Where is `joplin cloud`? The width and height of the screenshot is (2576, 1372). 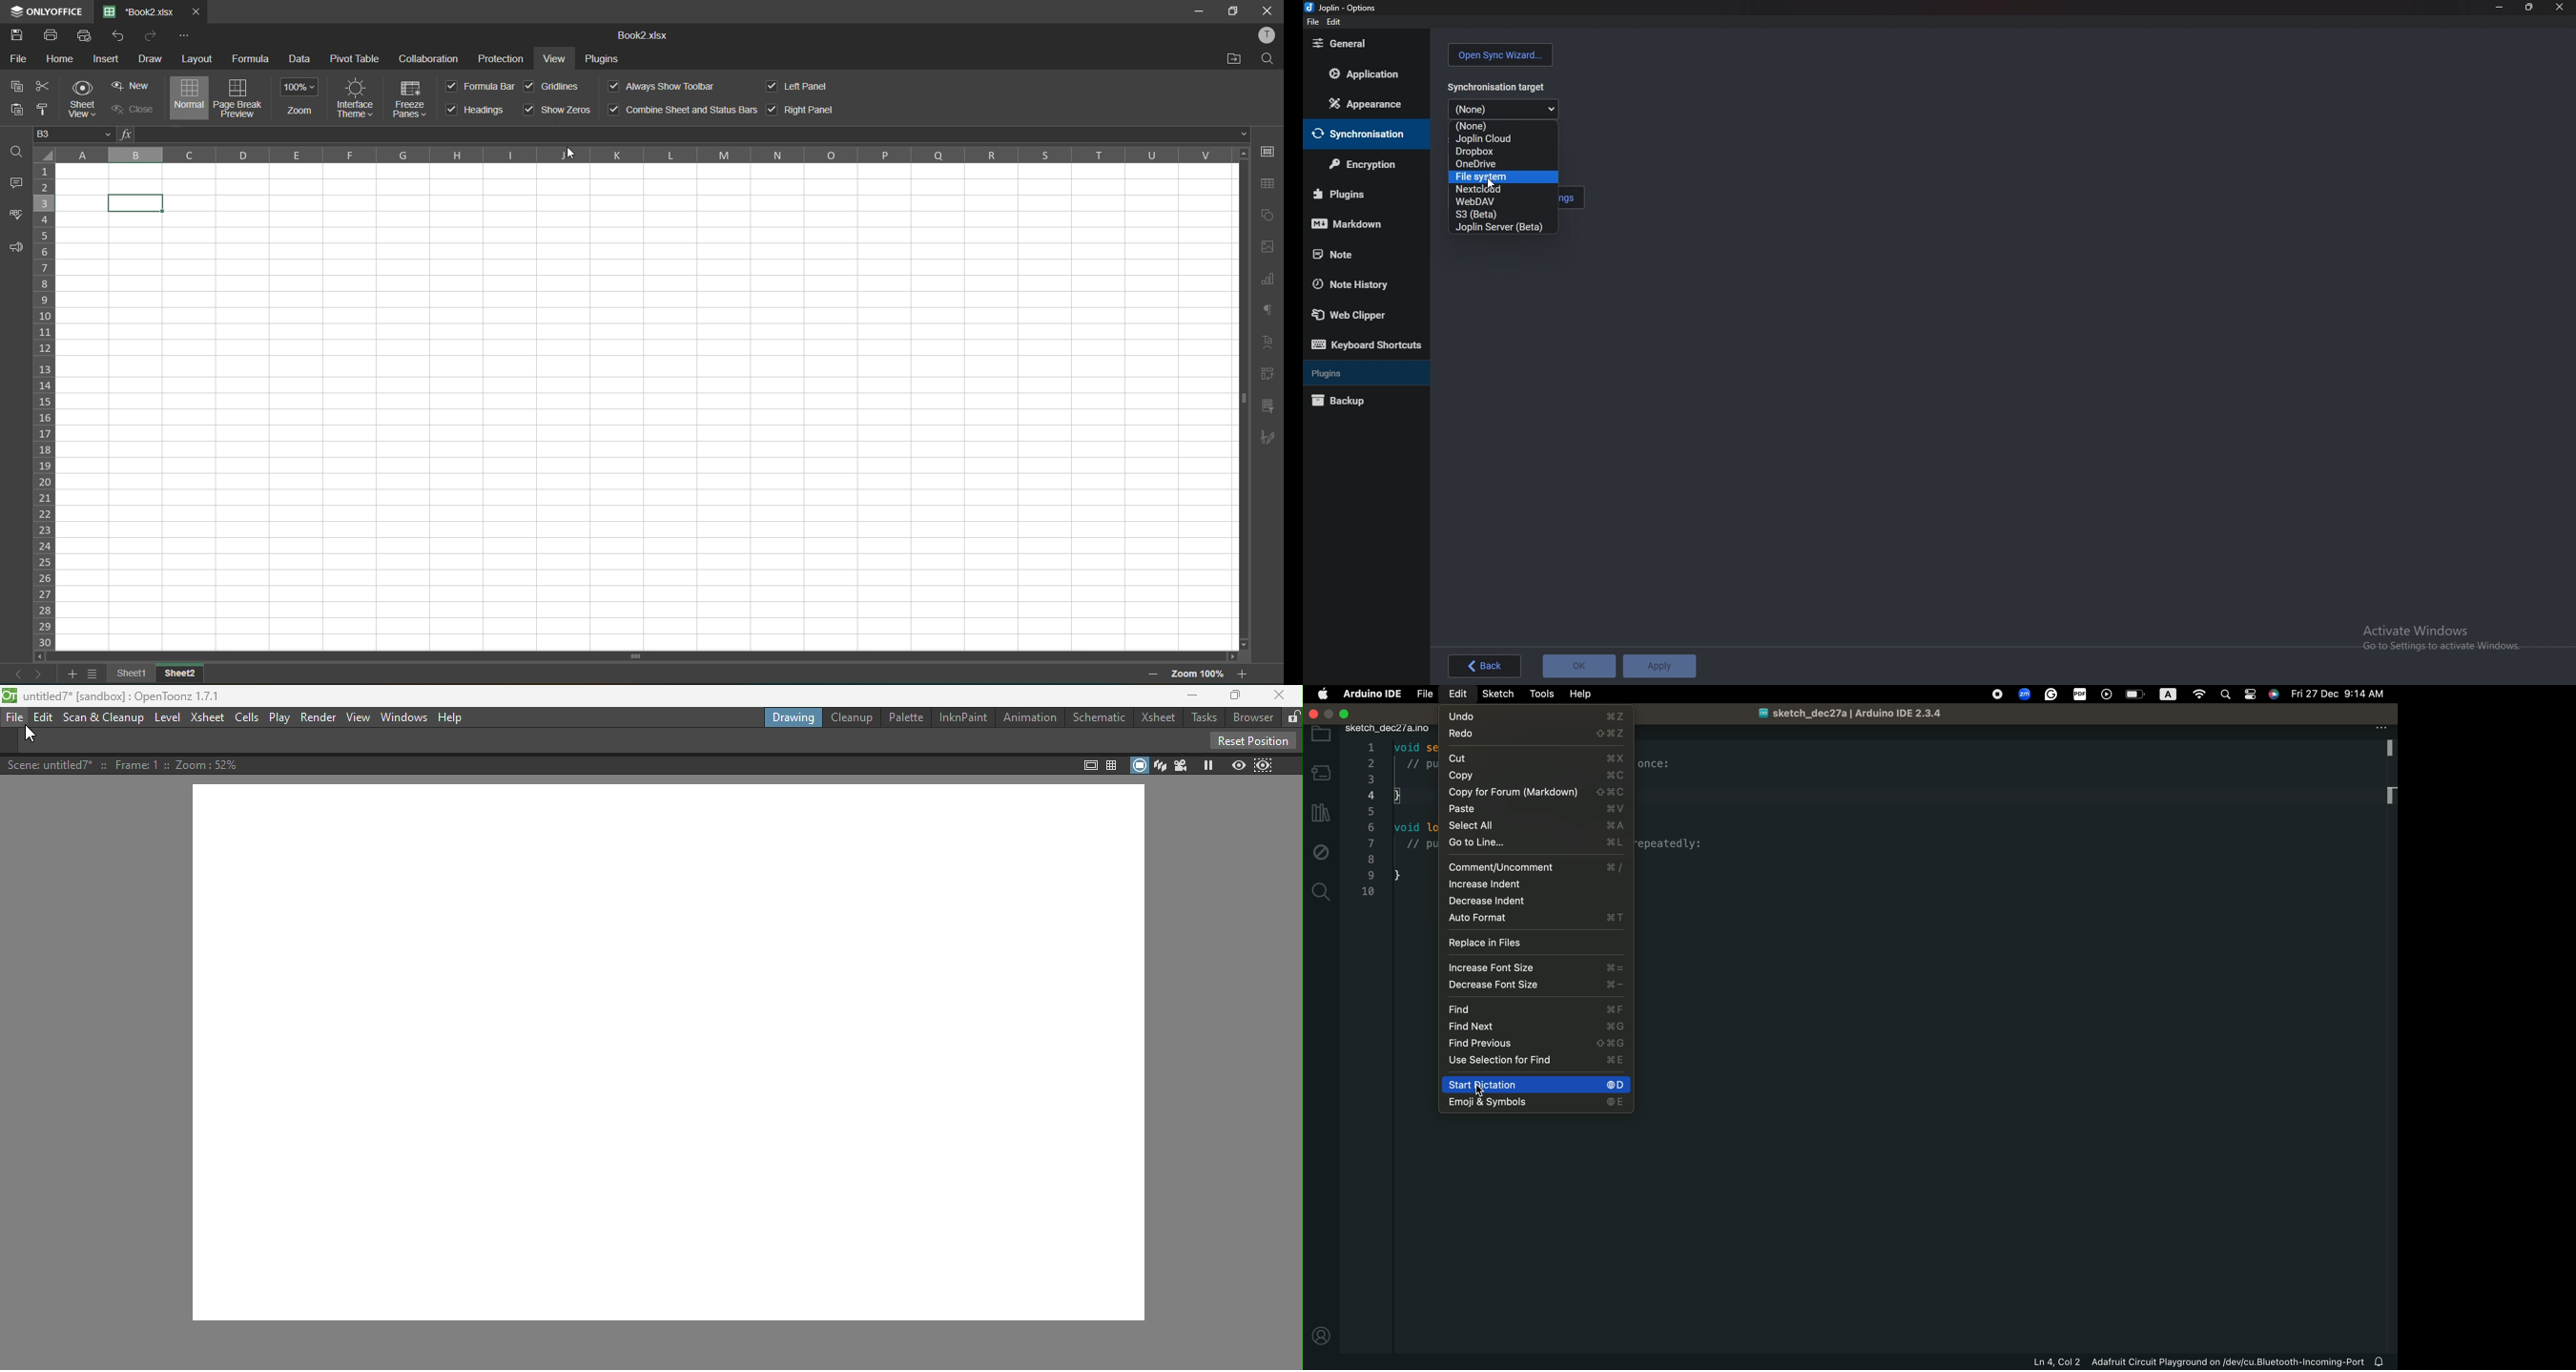
joplin cloud is located at coordinates (1503, 139).